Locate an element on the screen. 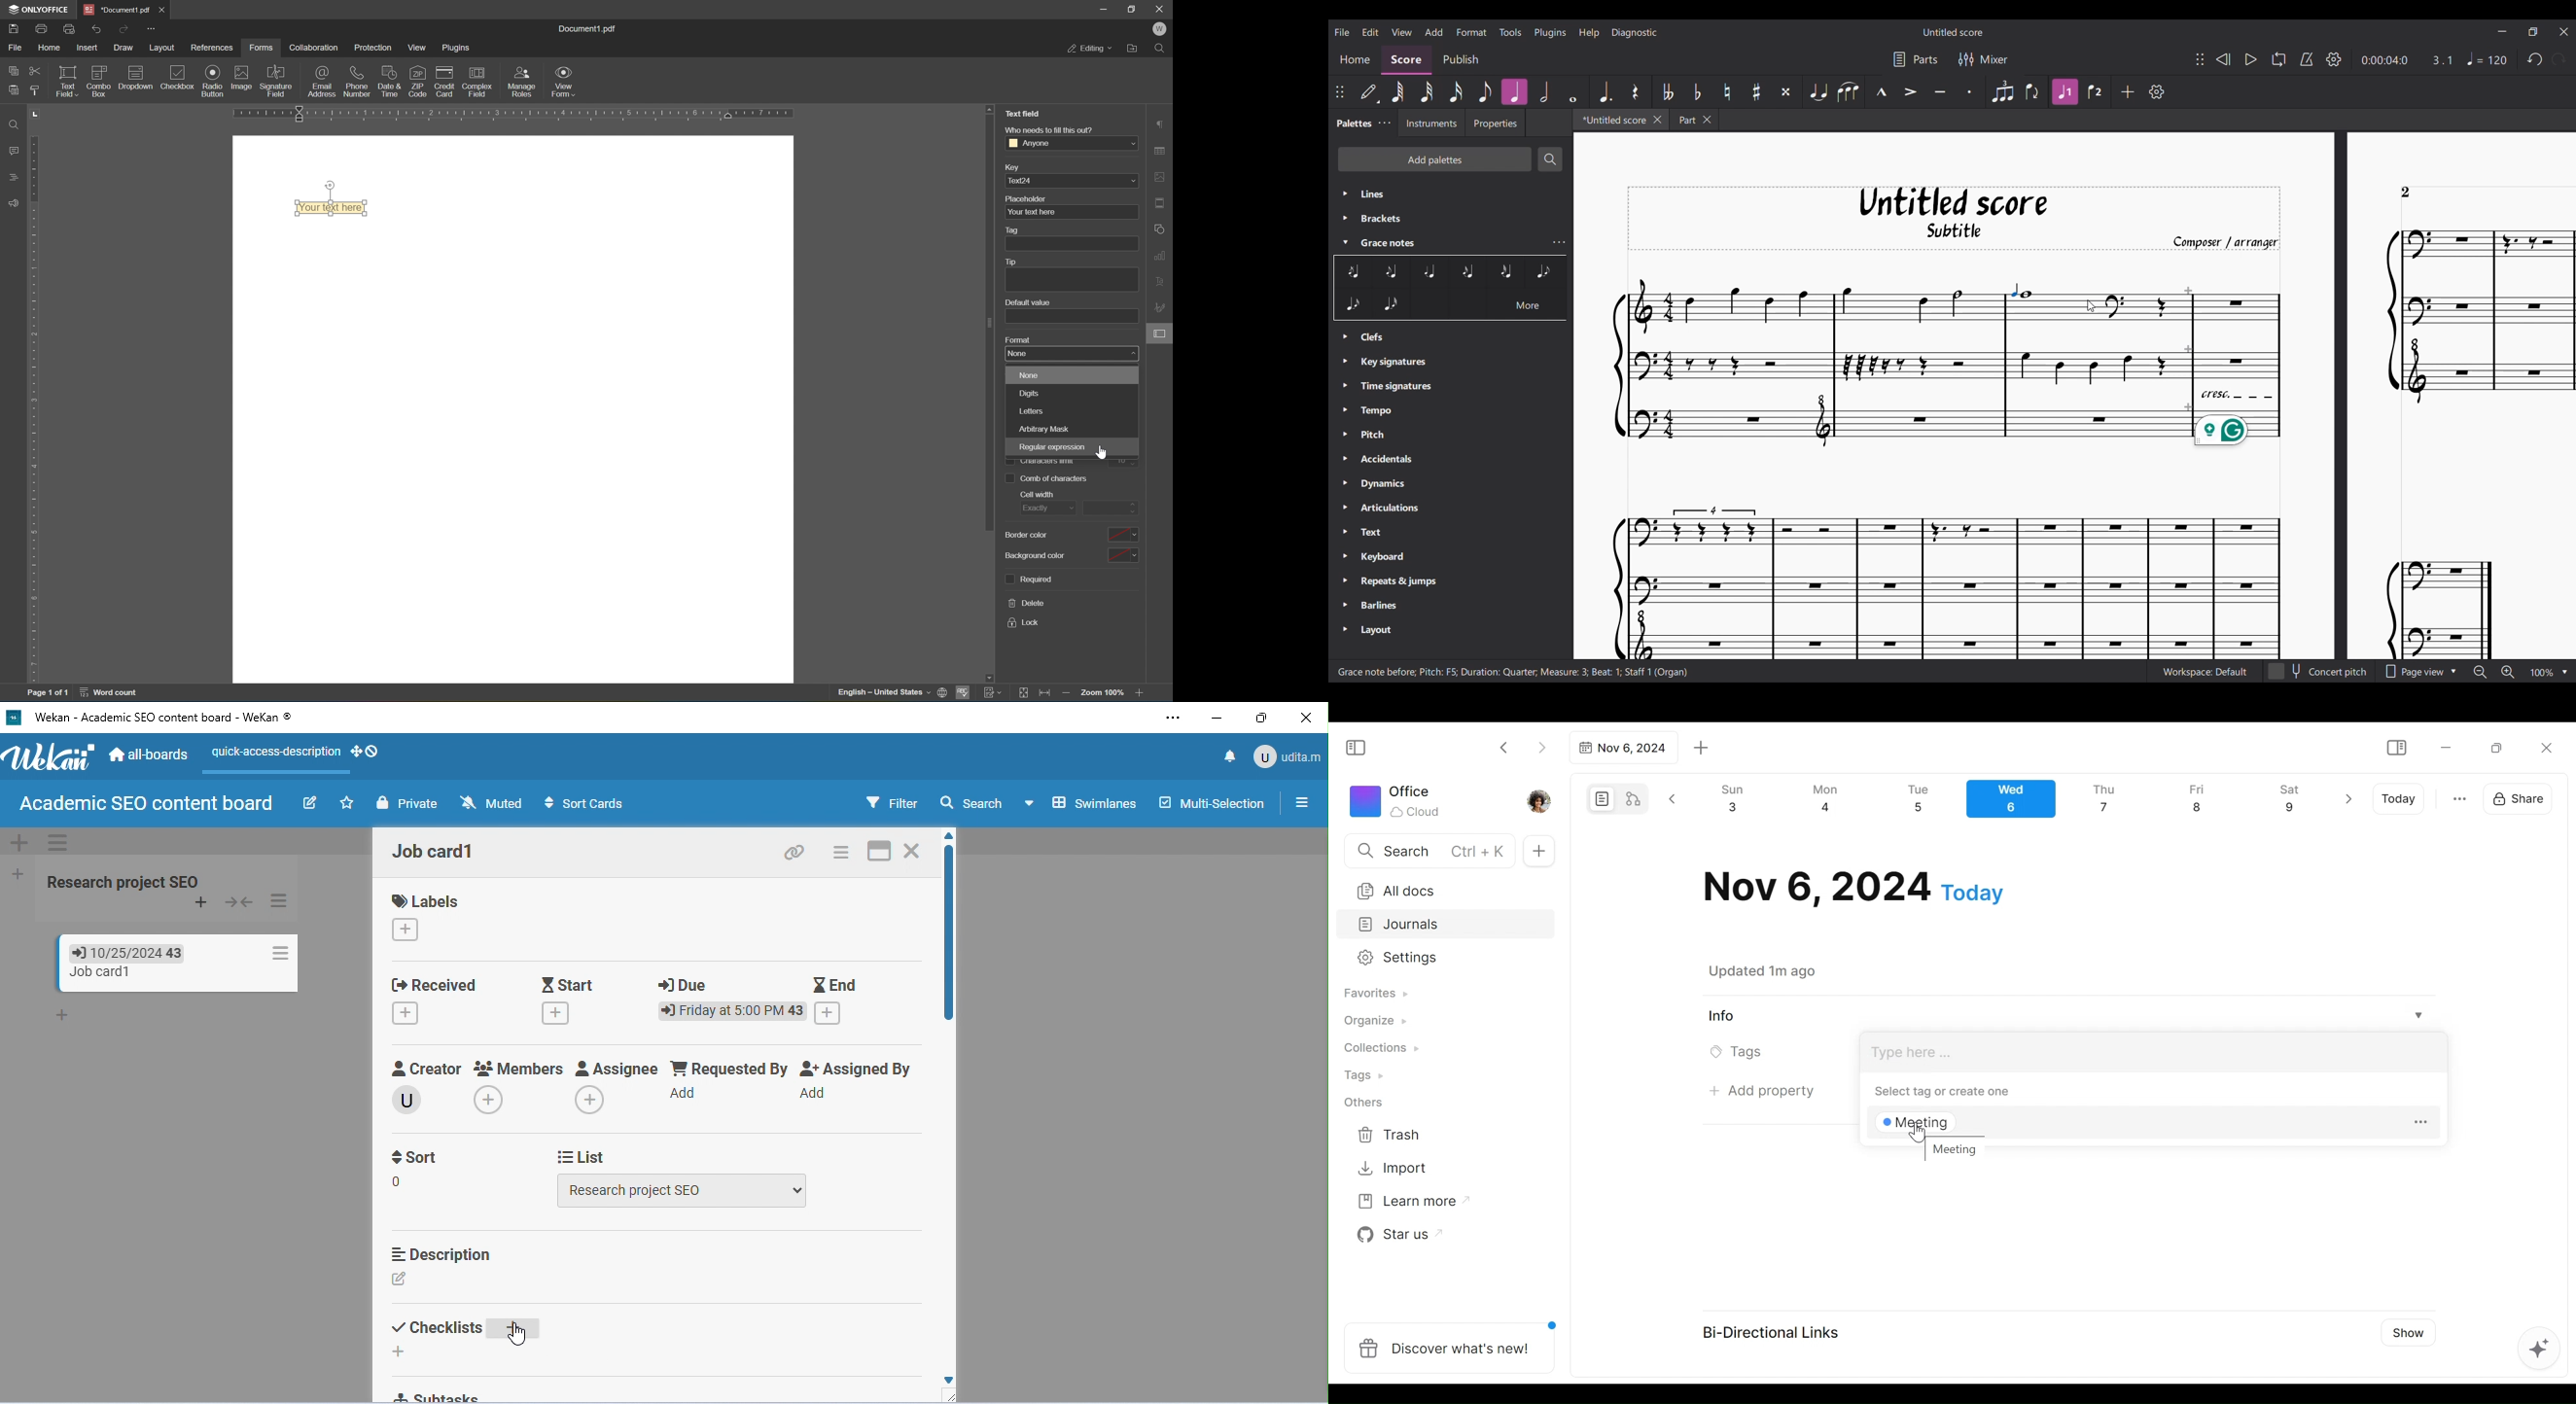 The width and height of the screenshot is (2576, 1428). signature field is located at coordinates (277, 81).